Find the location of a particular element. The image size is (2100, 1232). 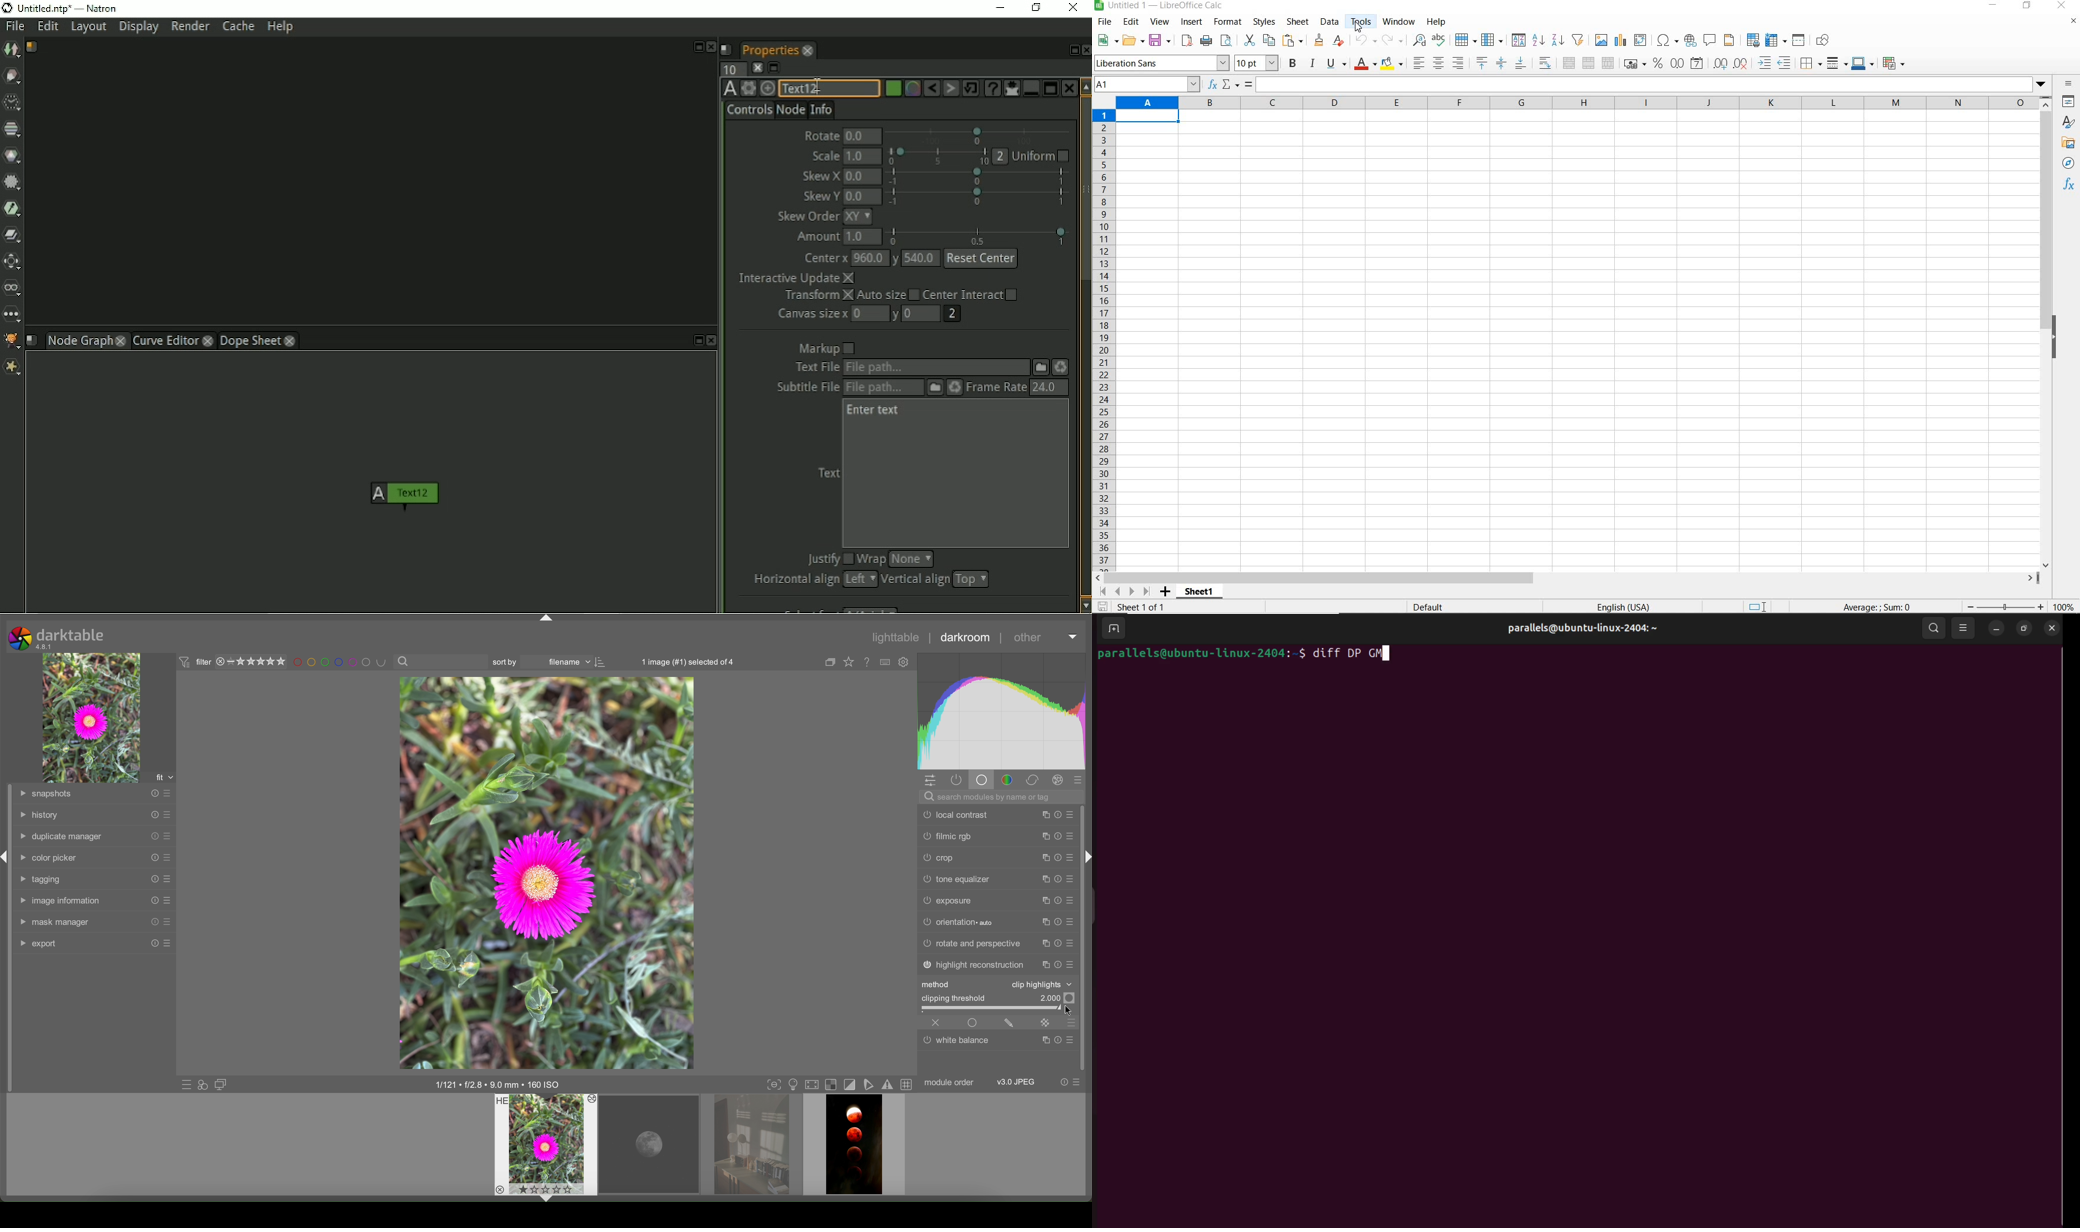

clipping threshold is located at coordinates (954, 998).